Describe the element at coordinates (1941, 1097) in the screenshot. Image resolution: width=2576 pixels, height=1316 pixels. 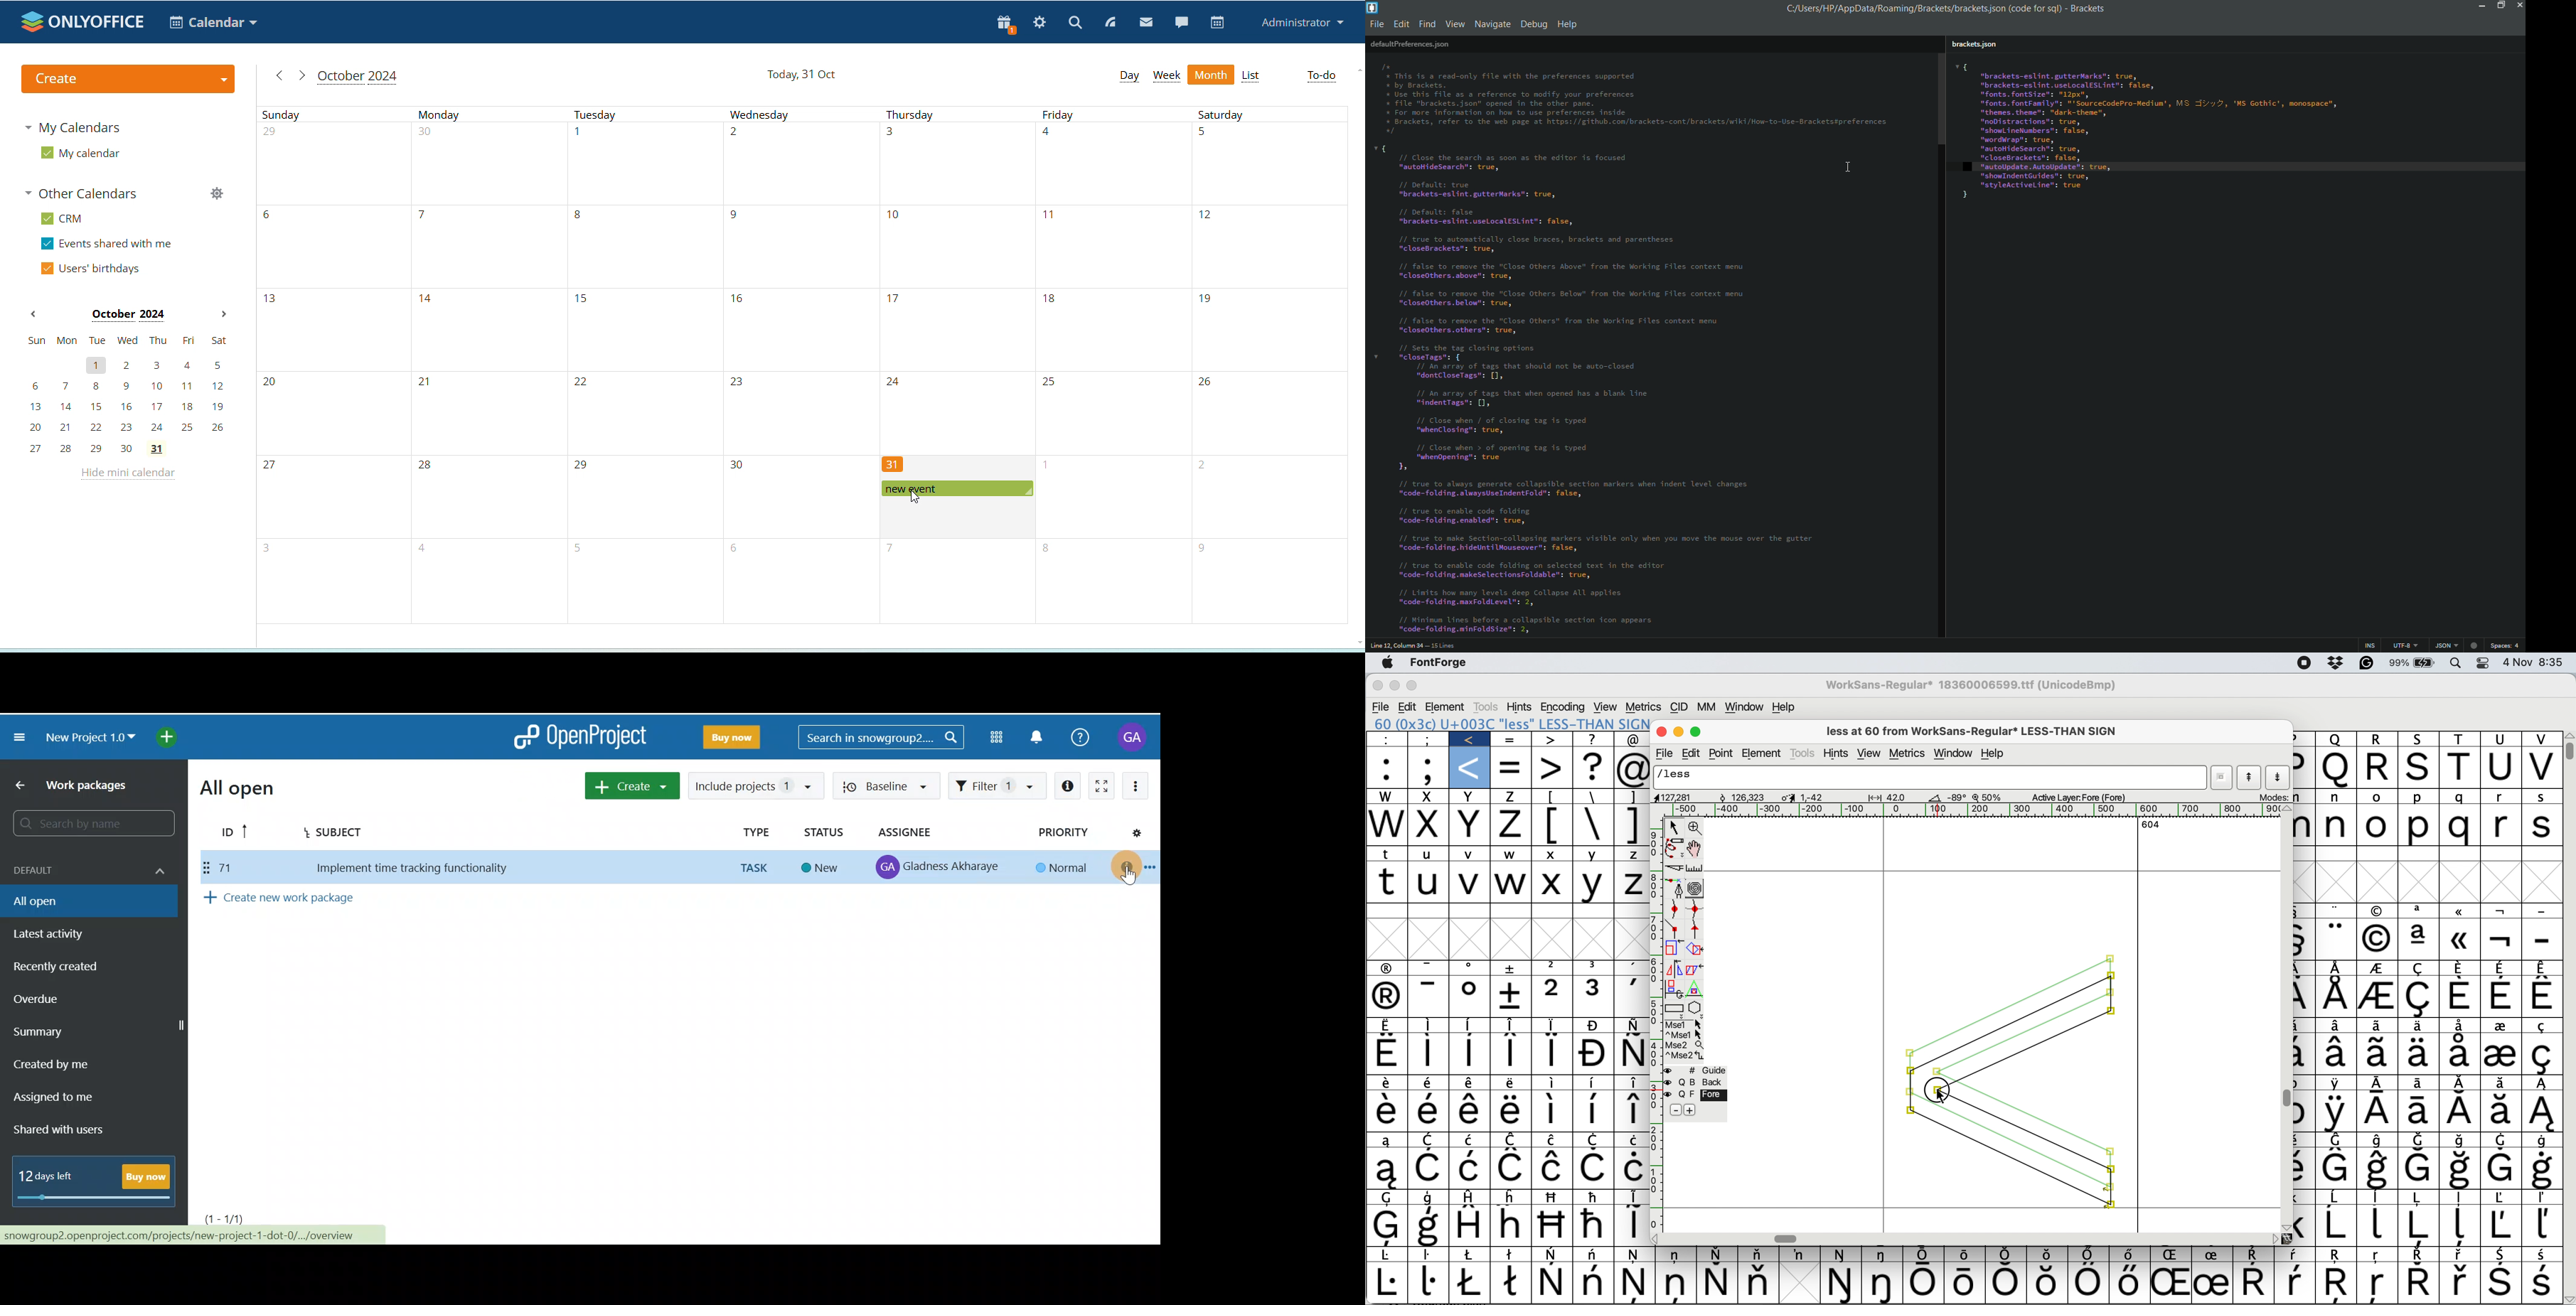
I see `cursor` at that location.